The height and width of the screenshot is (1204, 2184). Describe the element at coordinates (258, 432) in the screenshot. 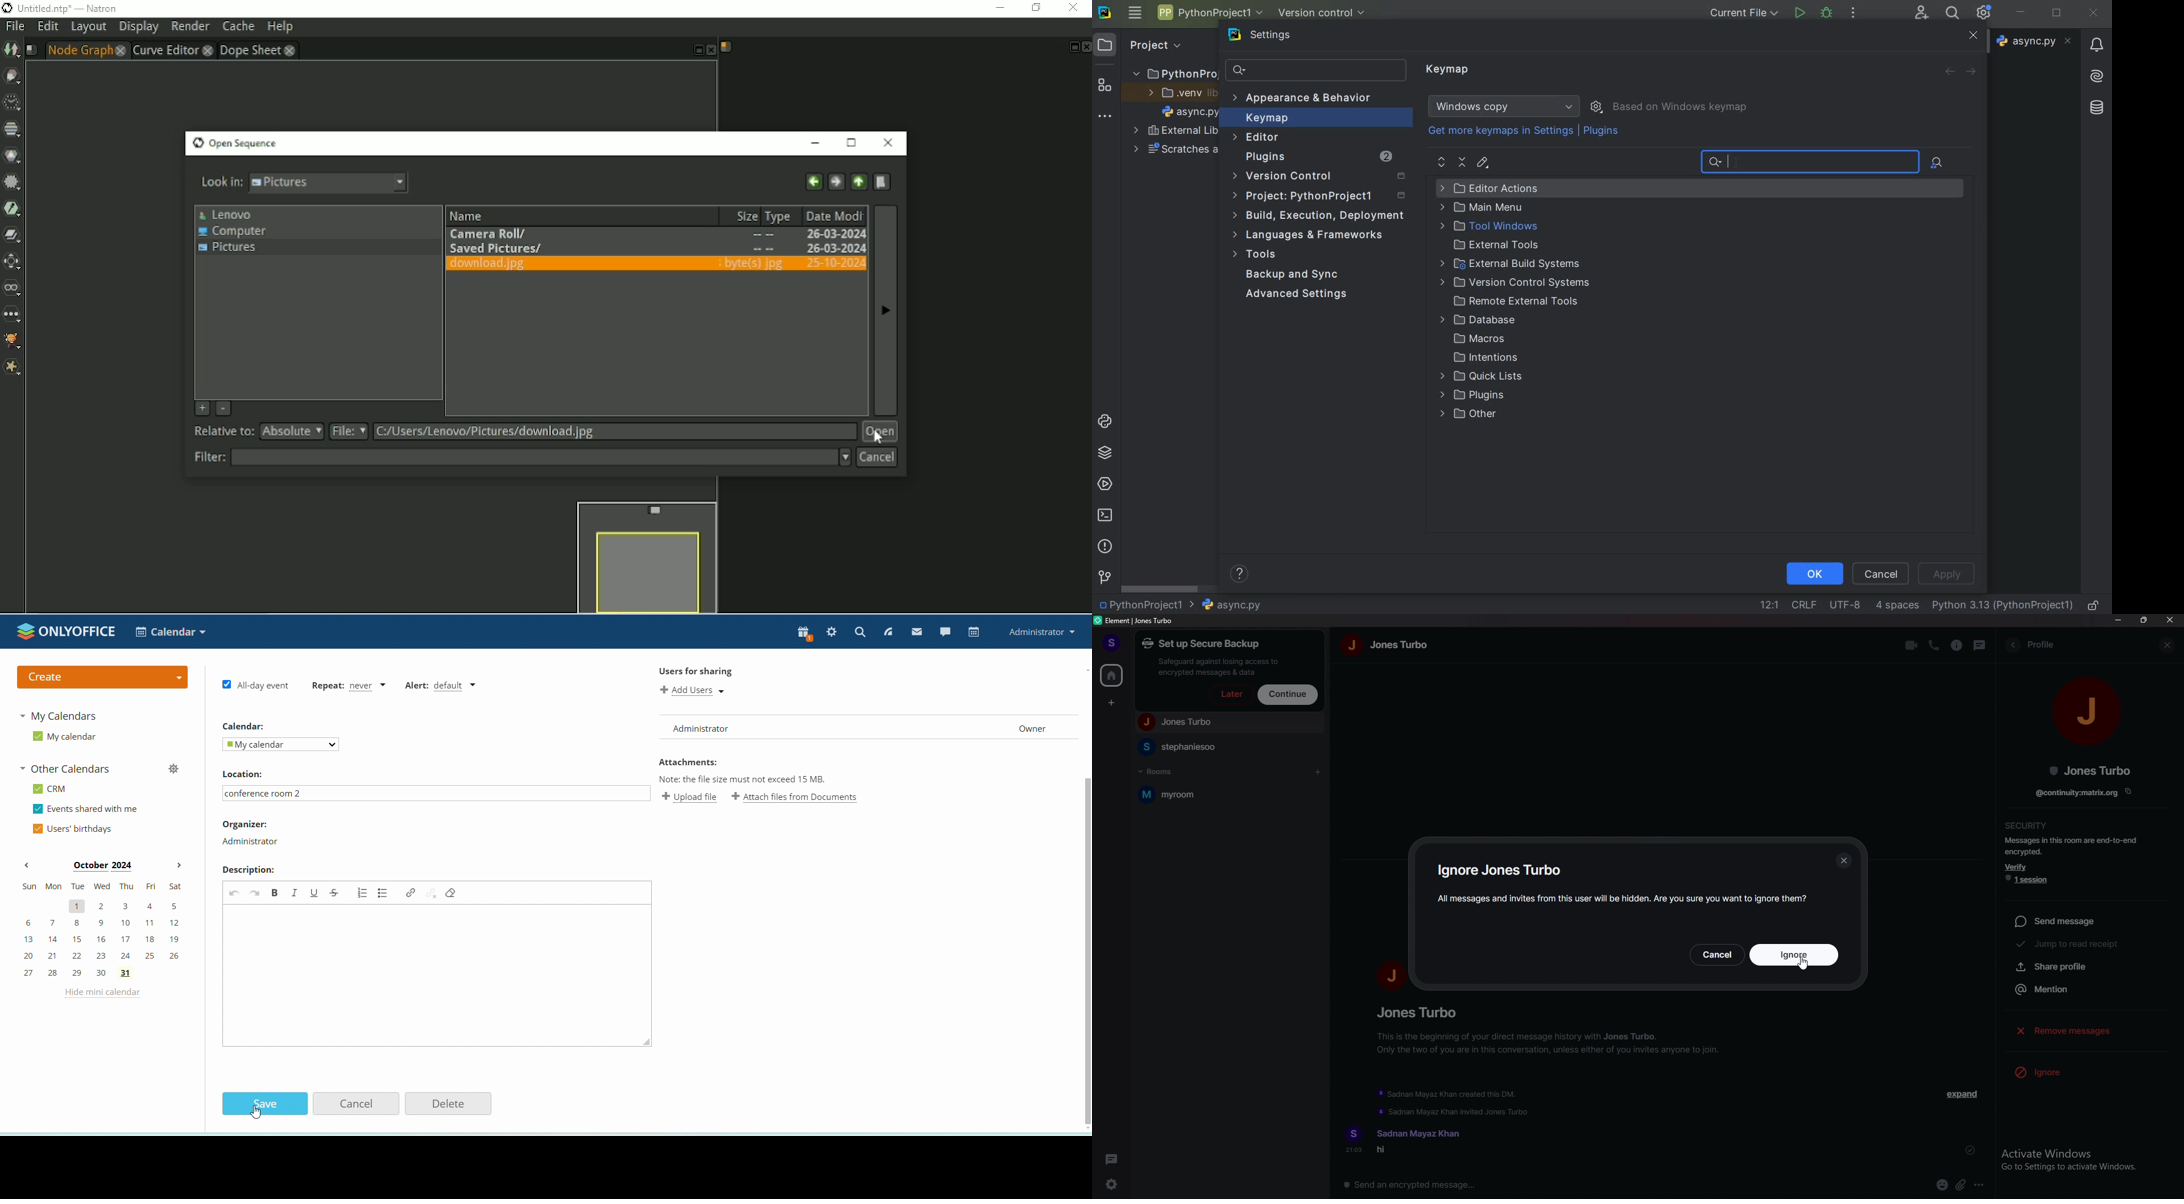

I see `Relative to: Absolute ` at that location.